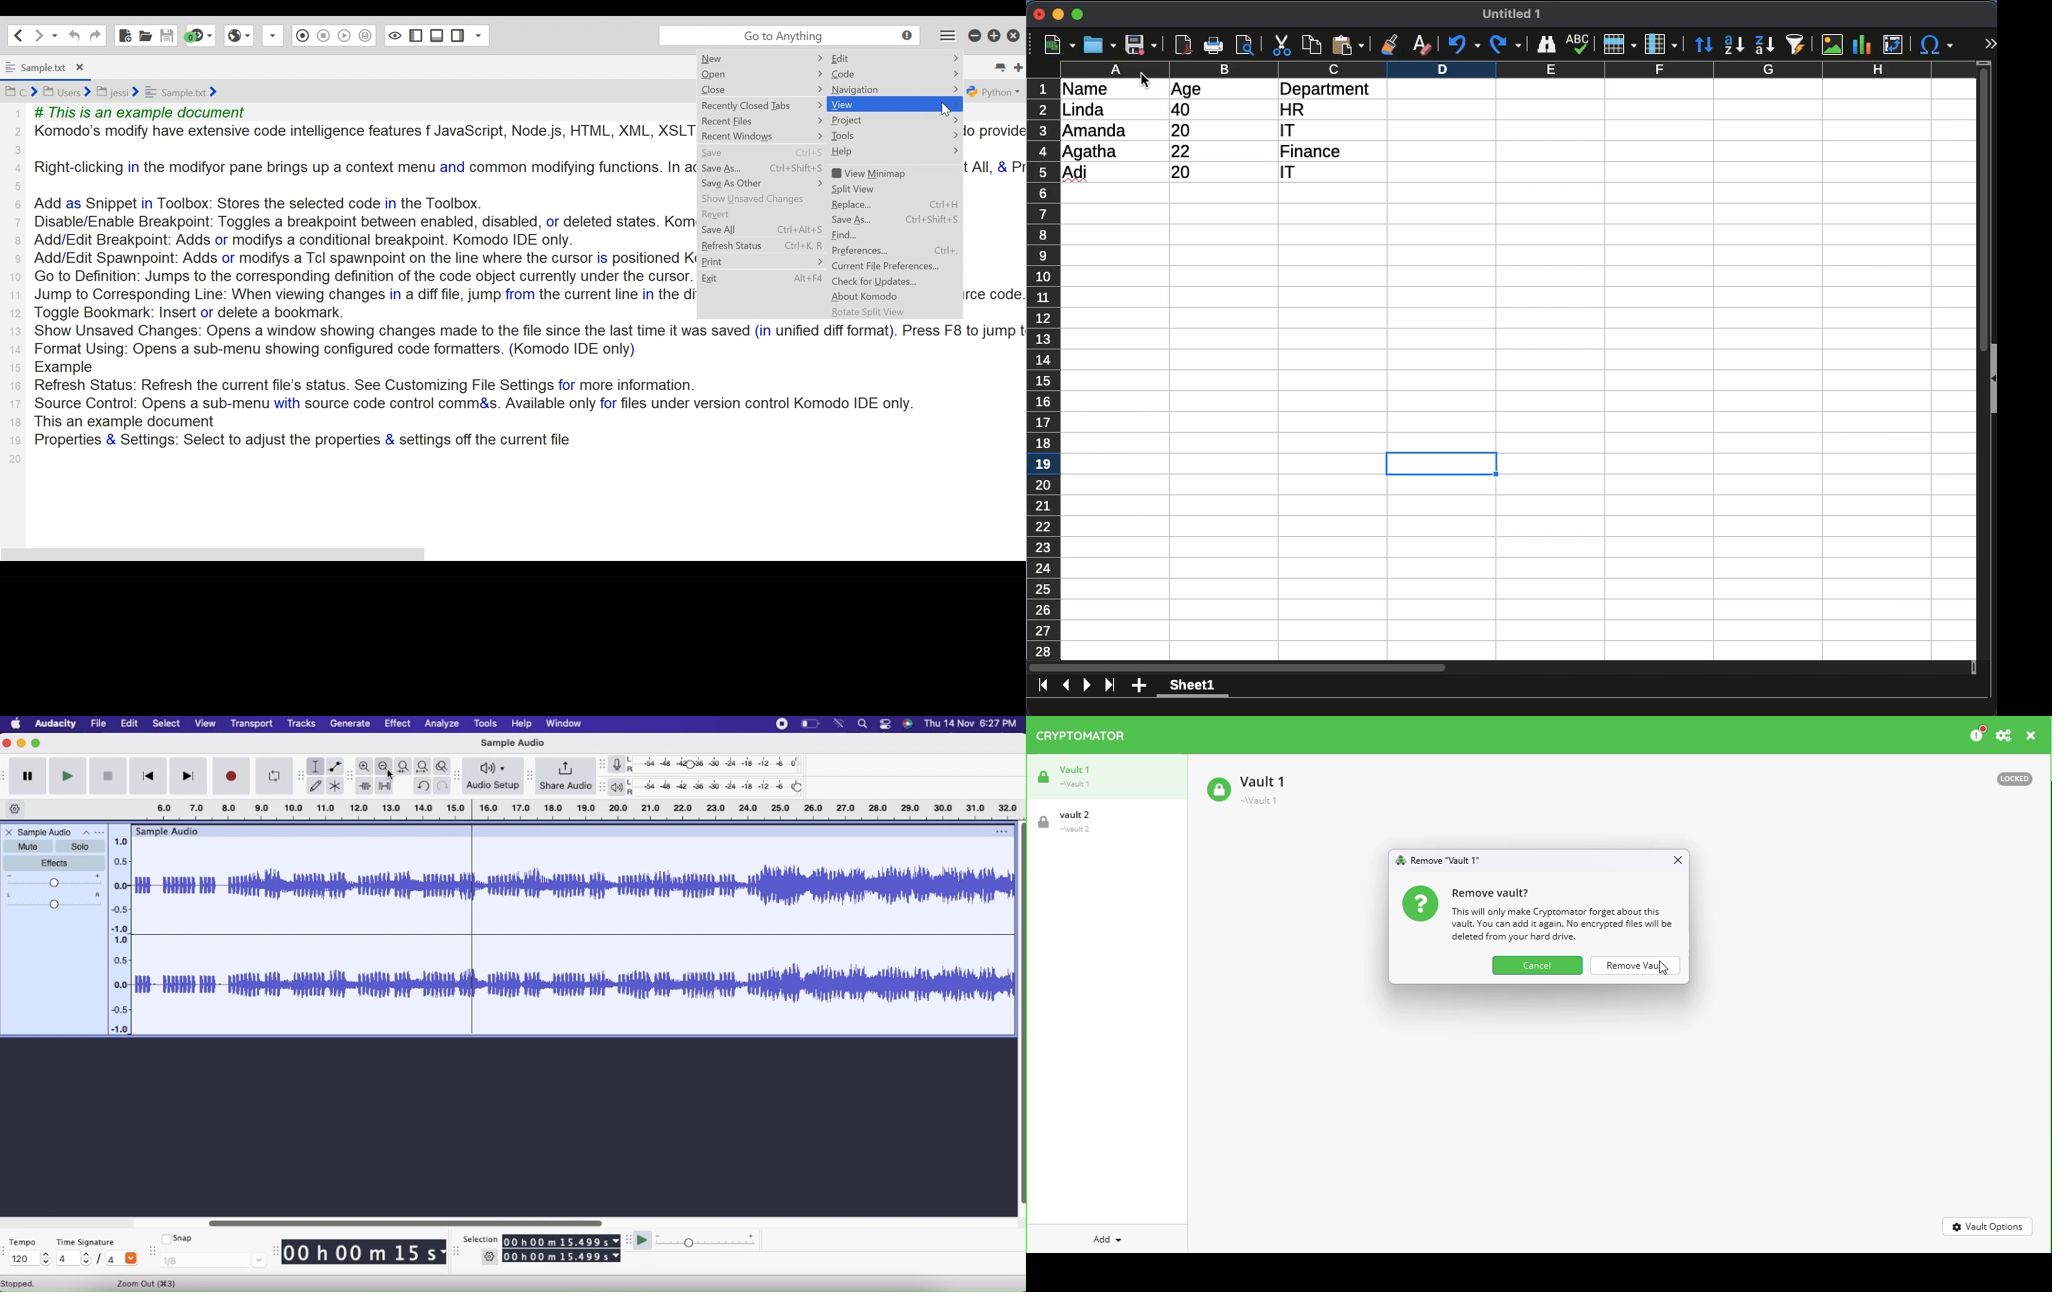  Describe the element at coordinates (365, 785) in the screenshot. I see `Trim outside selection` at that location.